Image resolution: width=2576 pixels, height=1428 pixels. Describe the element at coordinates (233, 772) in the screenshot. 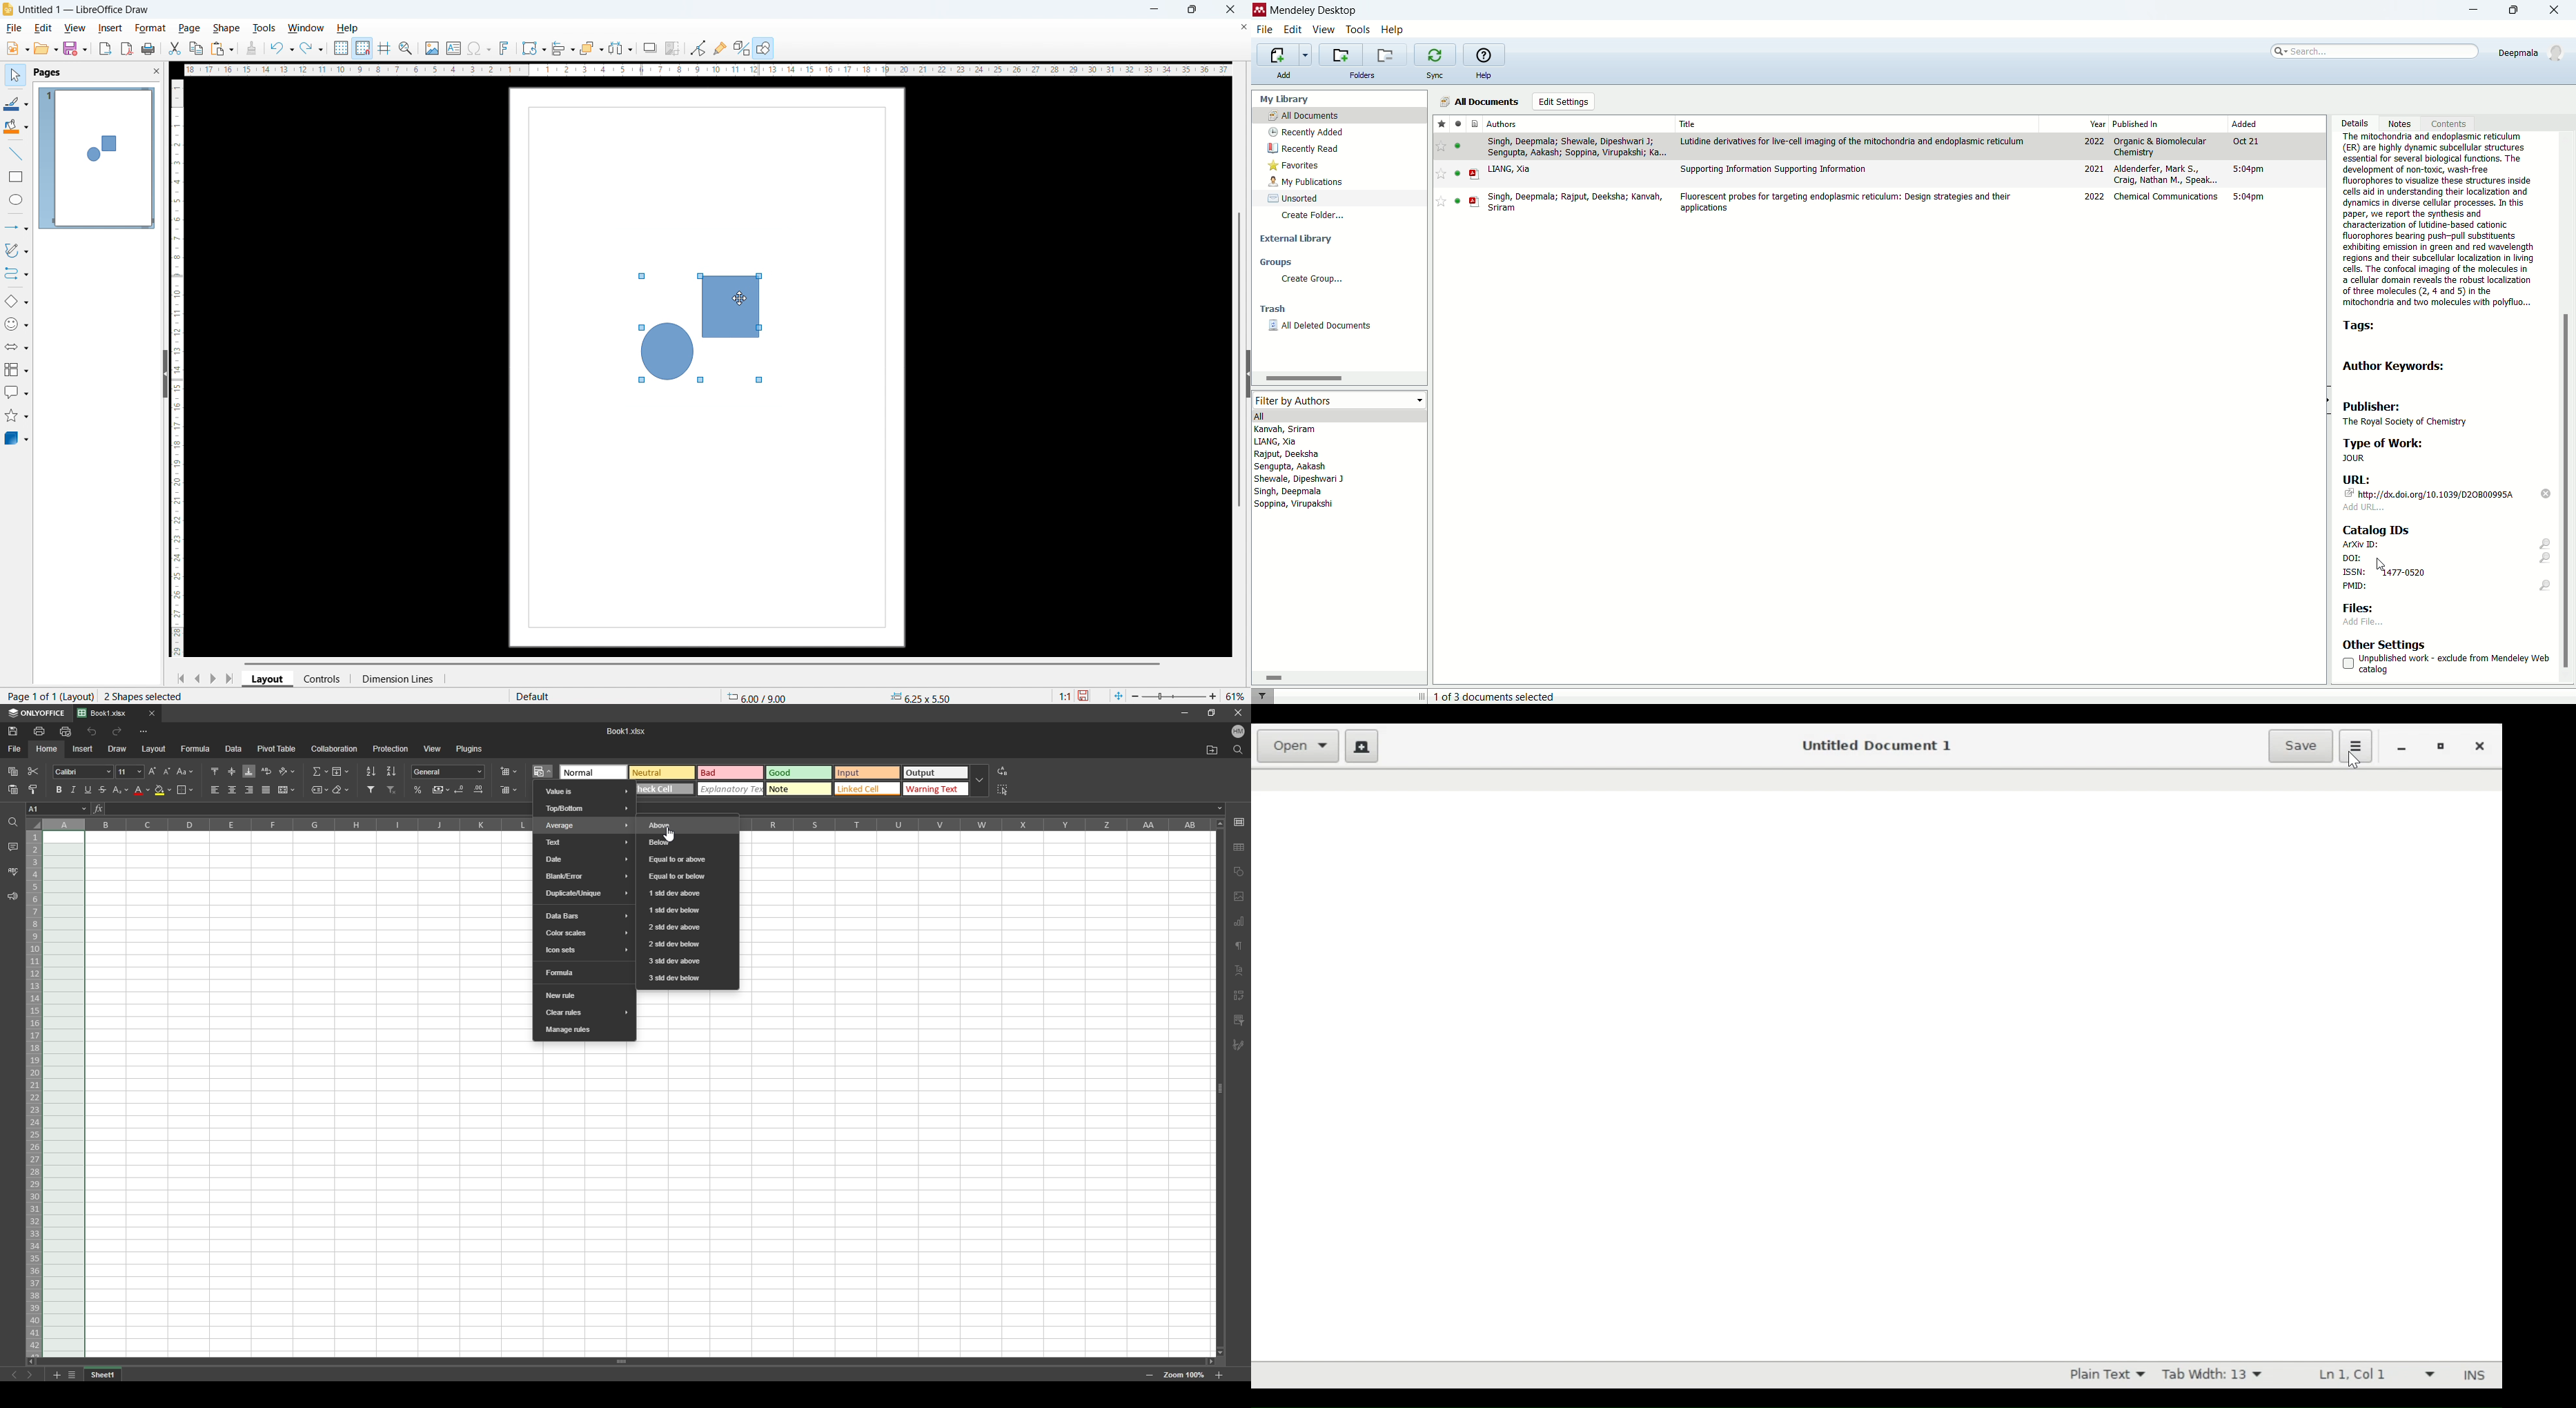

I see `align middle` at that location.